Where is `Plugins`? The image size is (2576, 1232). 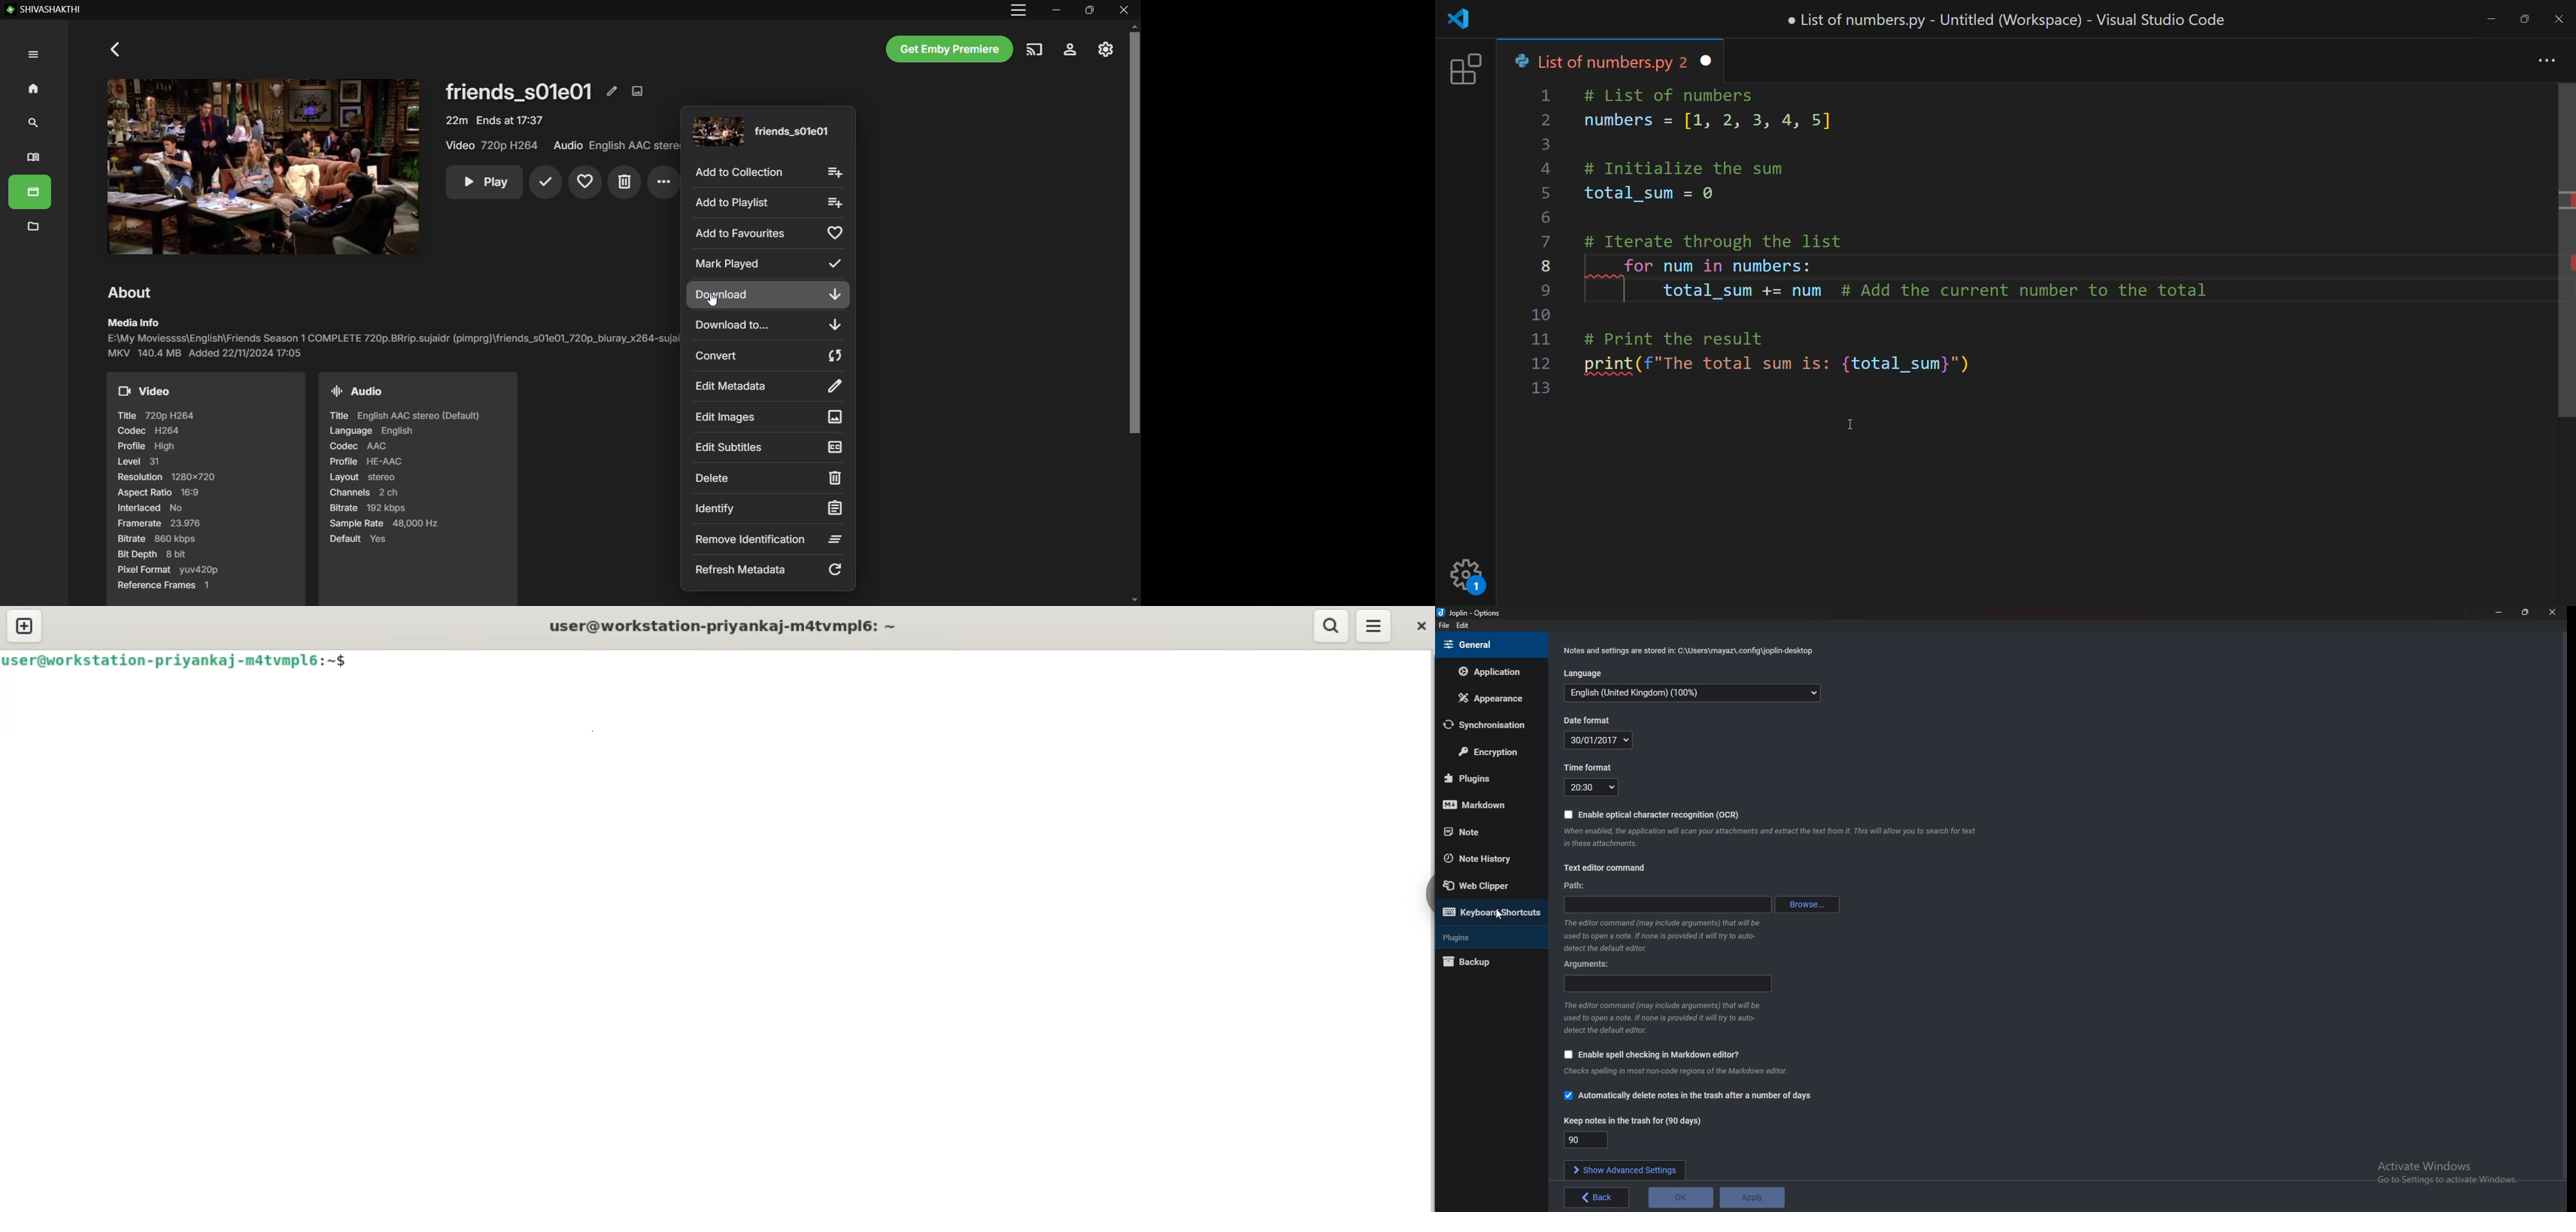 Plugins is located at coordinates (1487, 938).